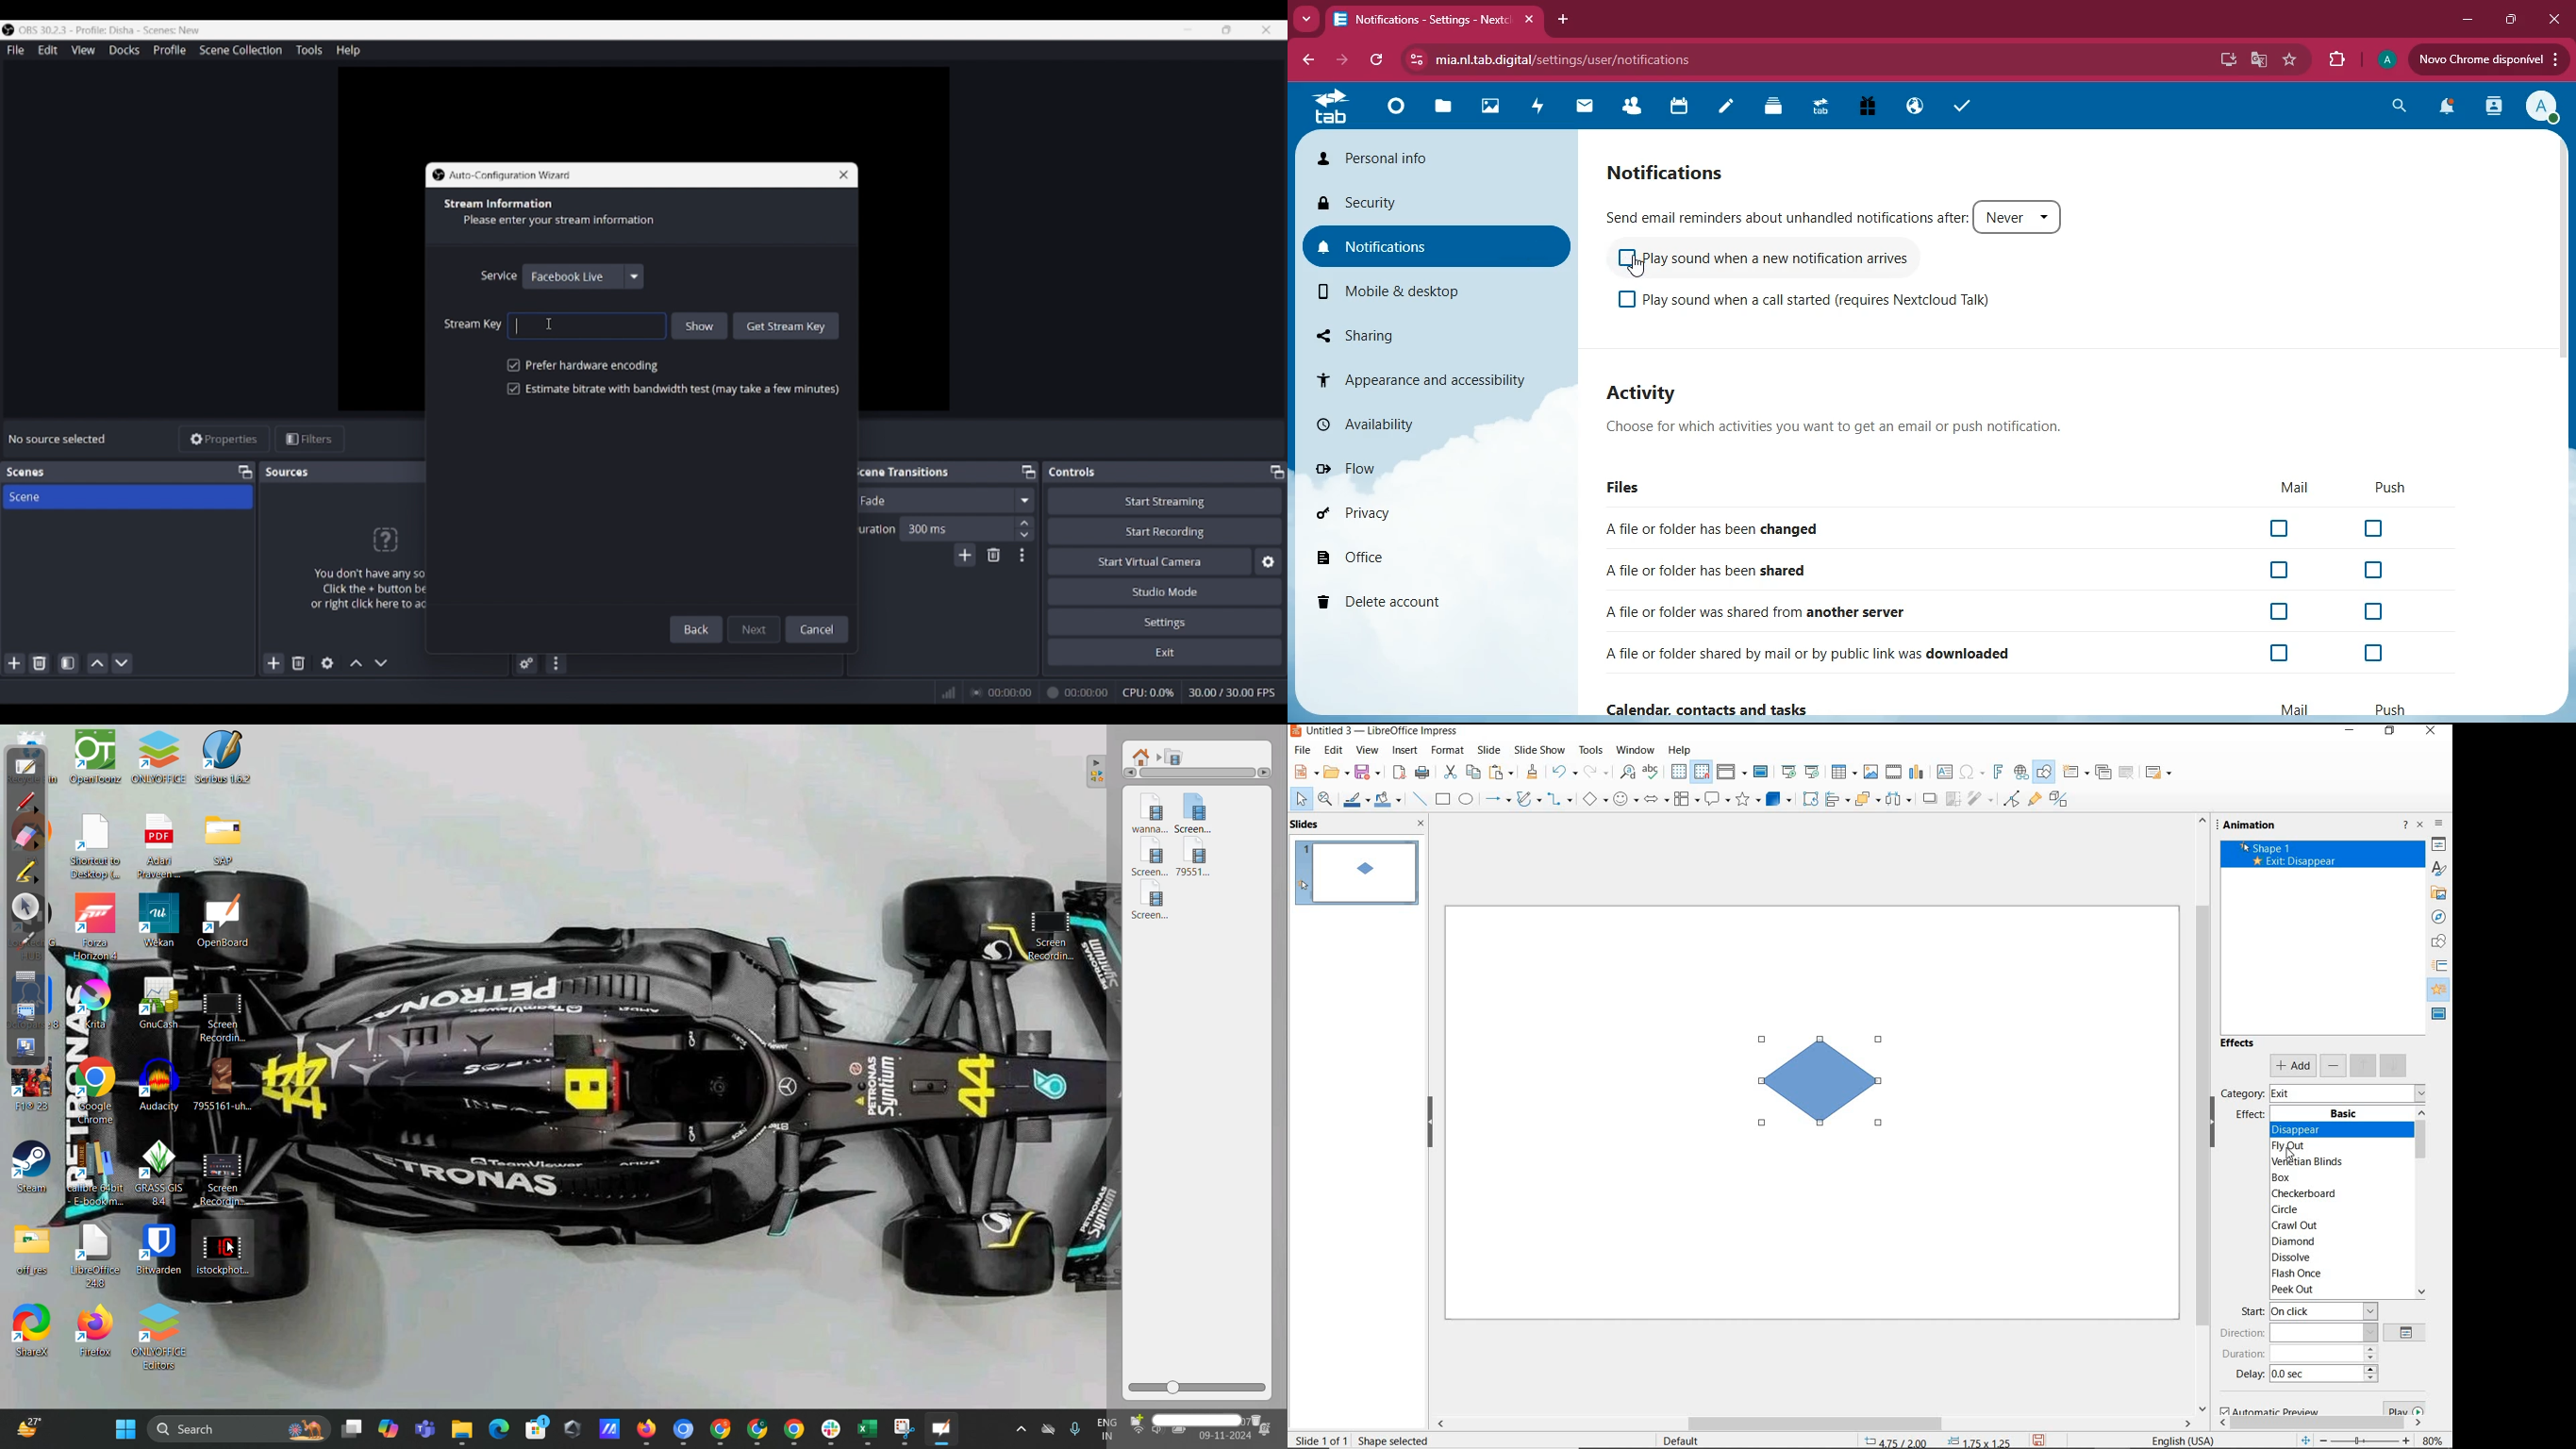 The height and width of the screenshot is (1456, 2576). What do you see at coordinates (25, 472) in the screenshot?
I see `Panel title` at bounding box center [25, 472].